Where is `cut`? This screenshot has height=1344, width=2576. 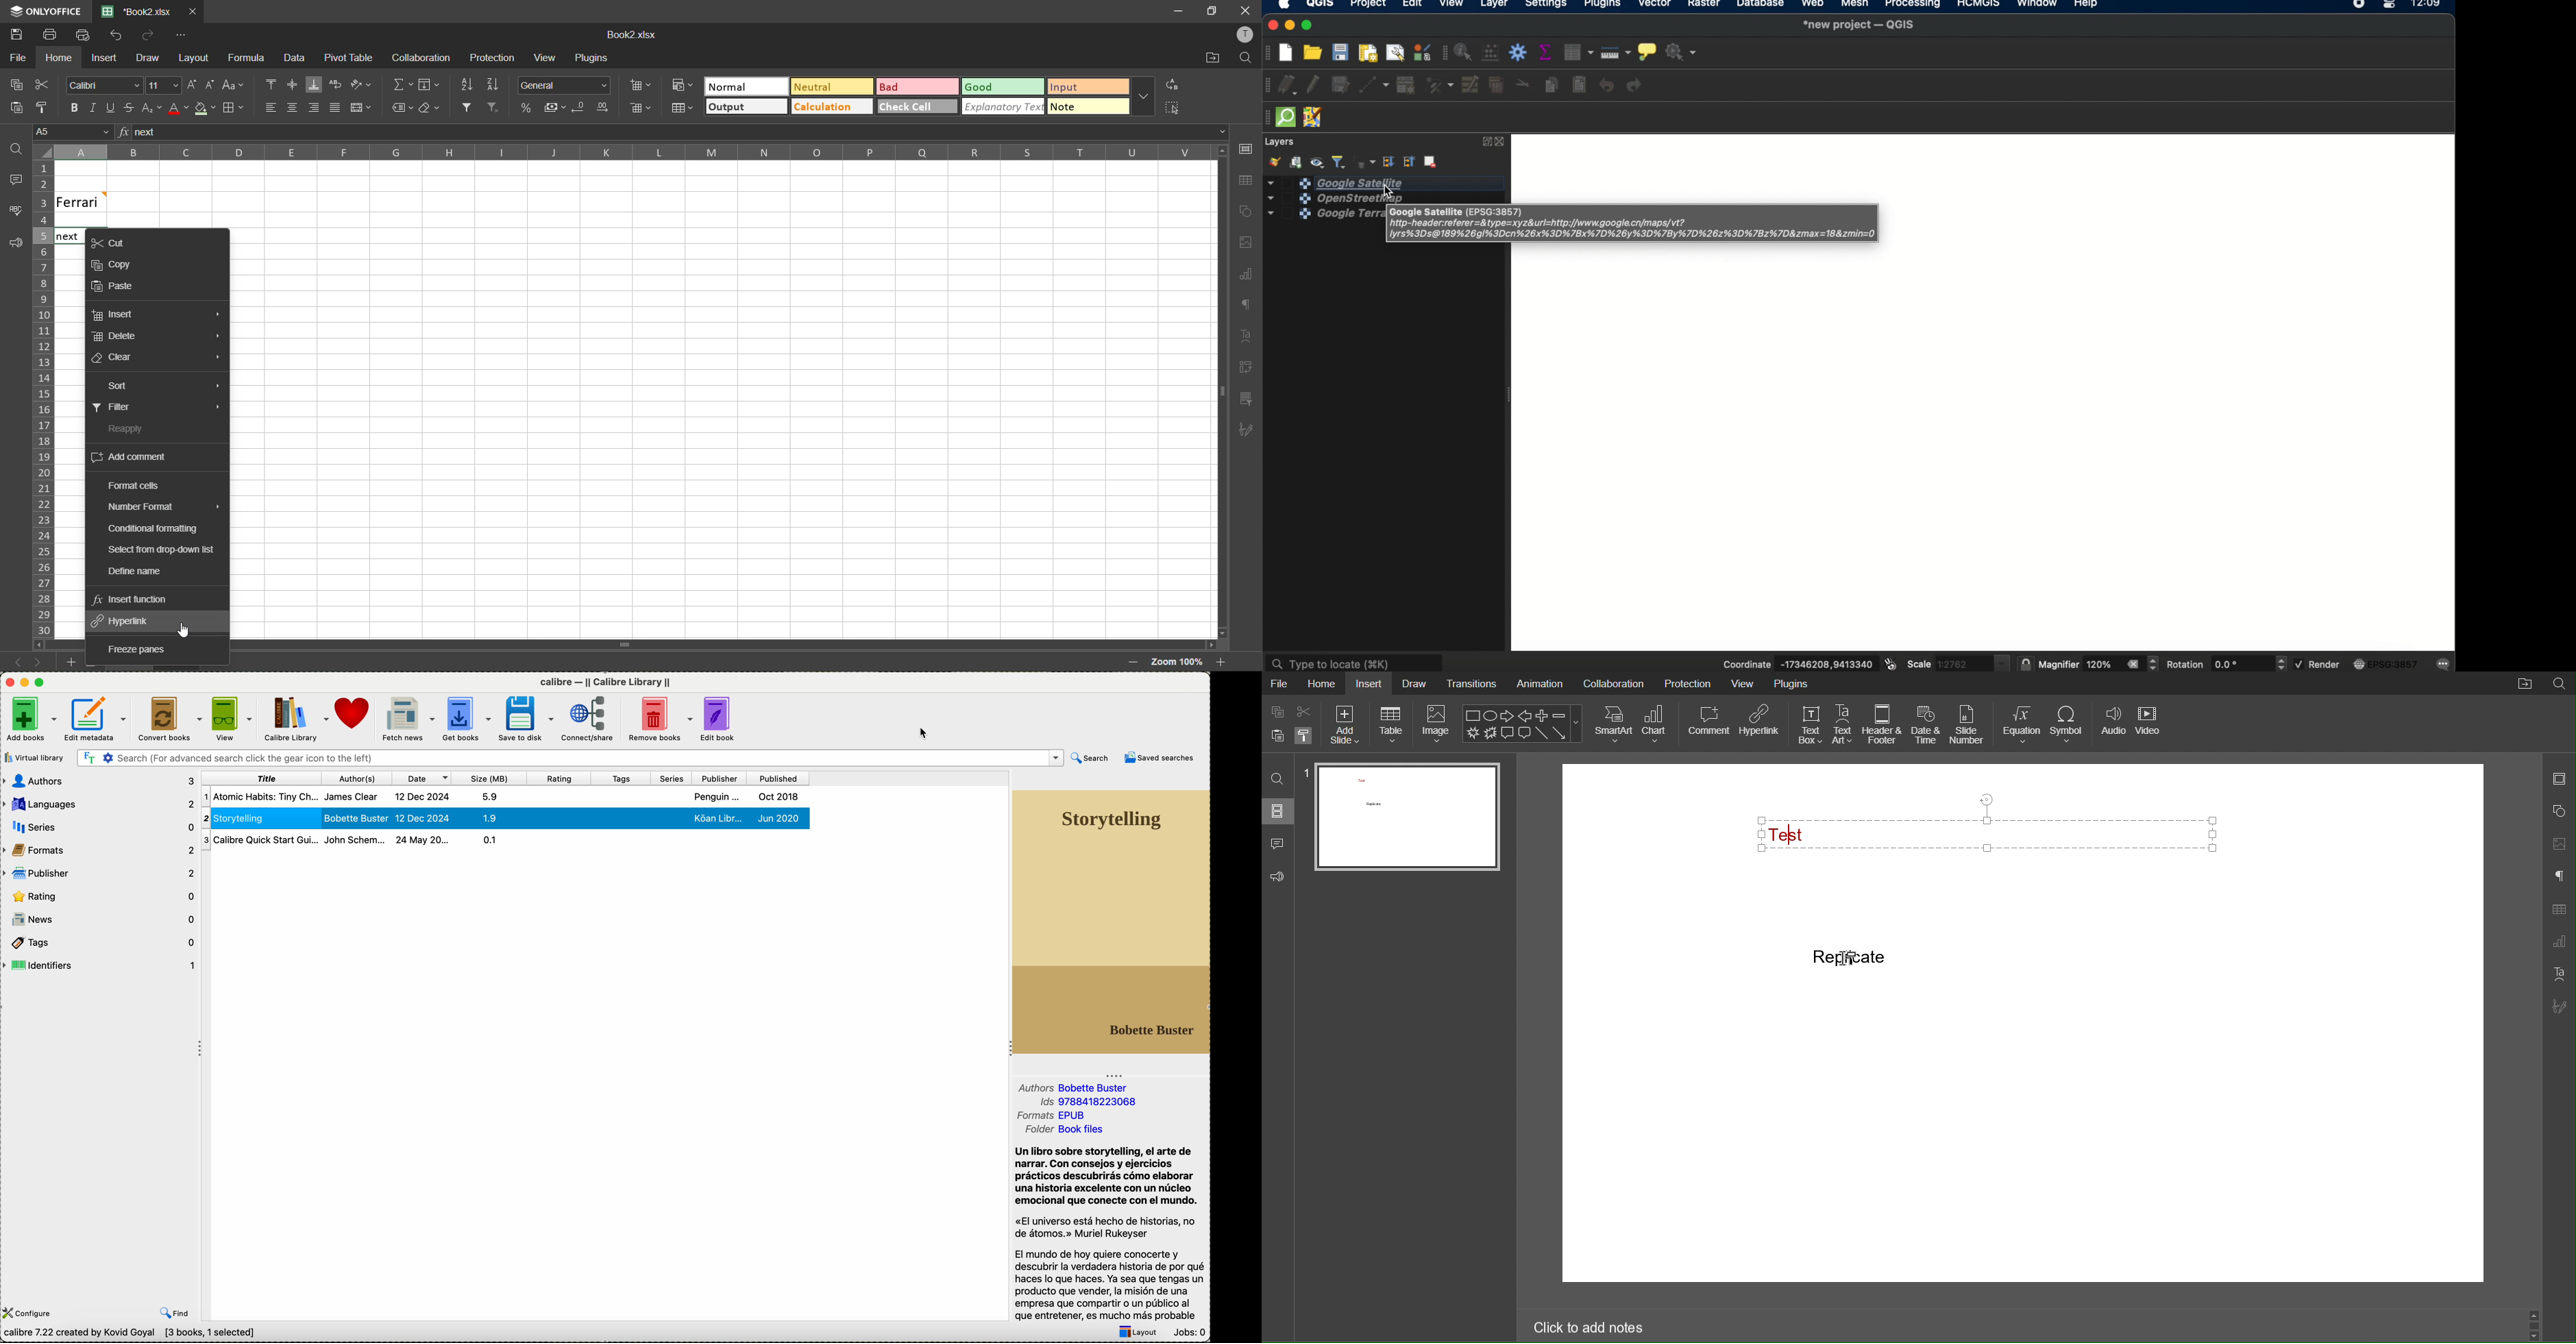 cut is located at coordinates (122, 242).